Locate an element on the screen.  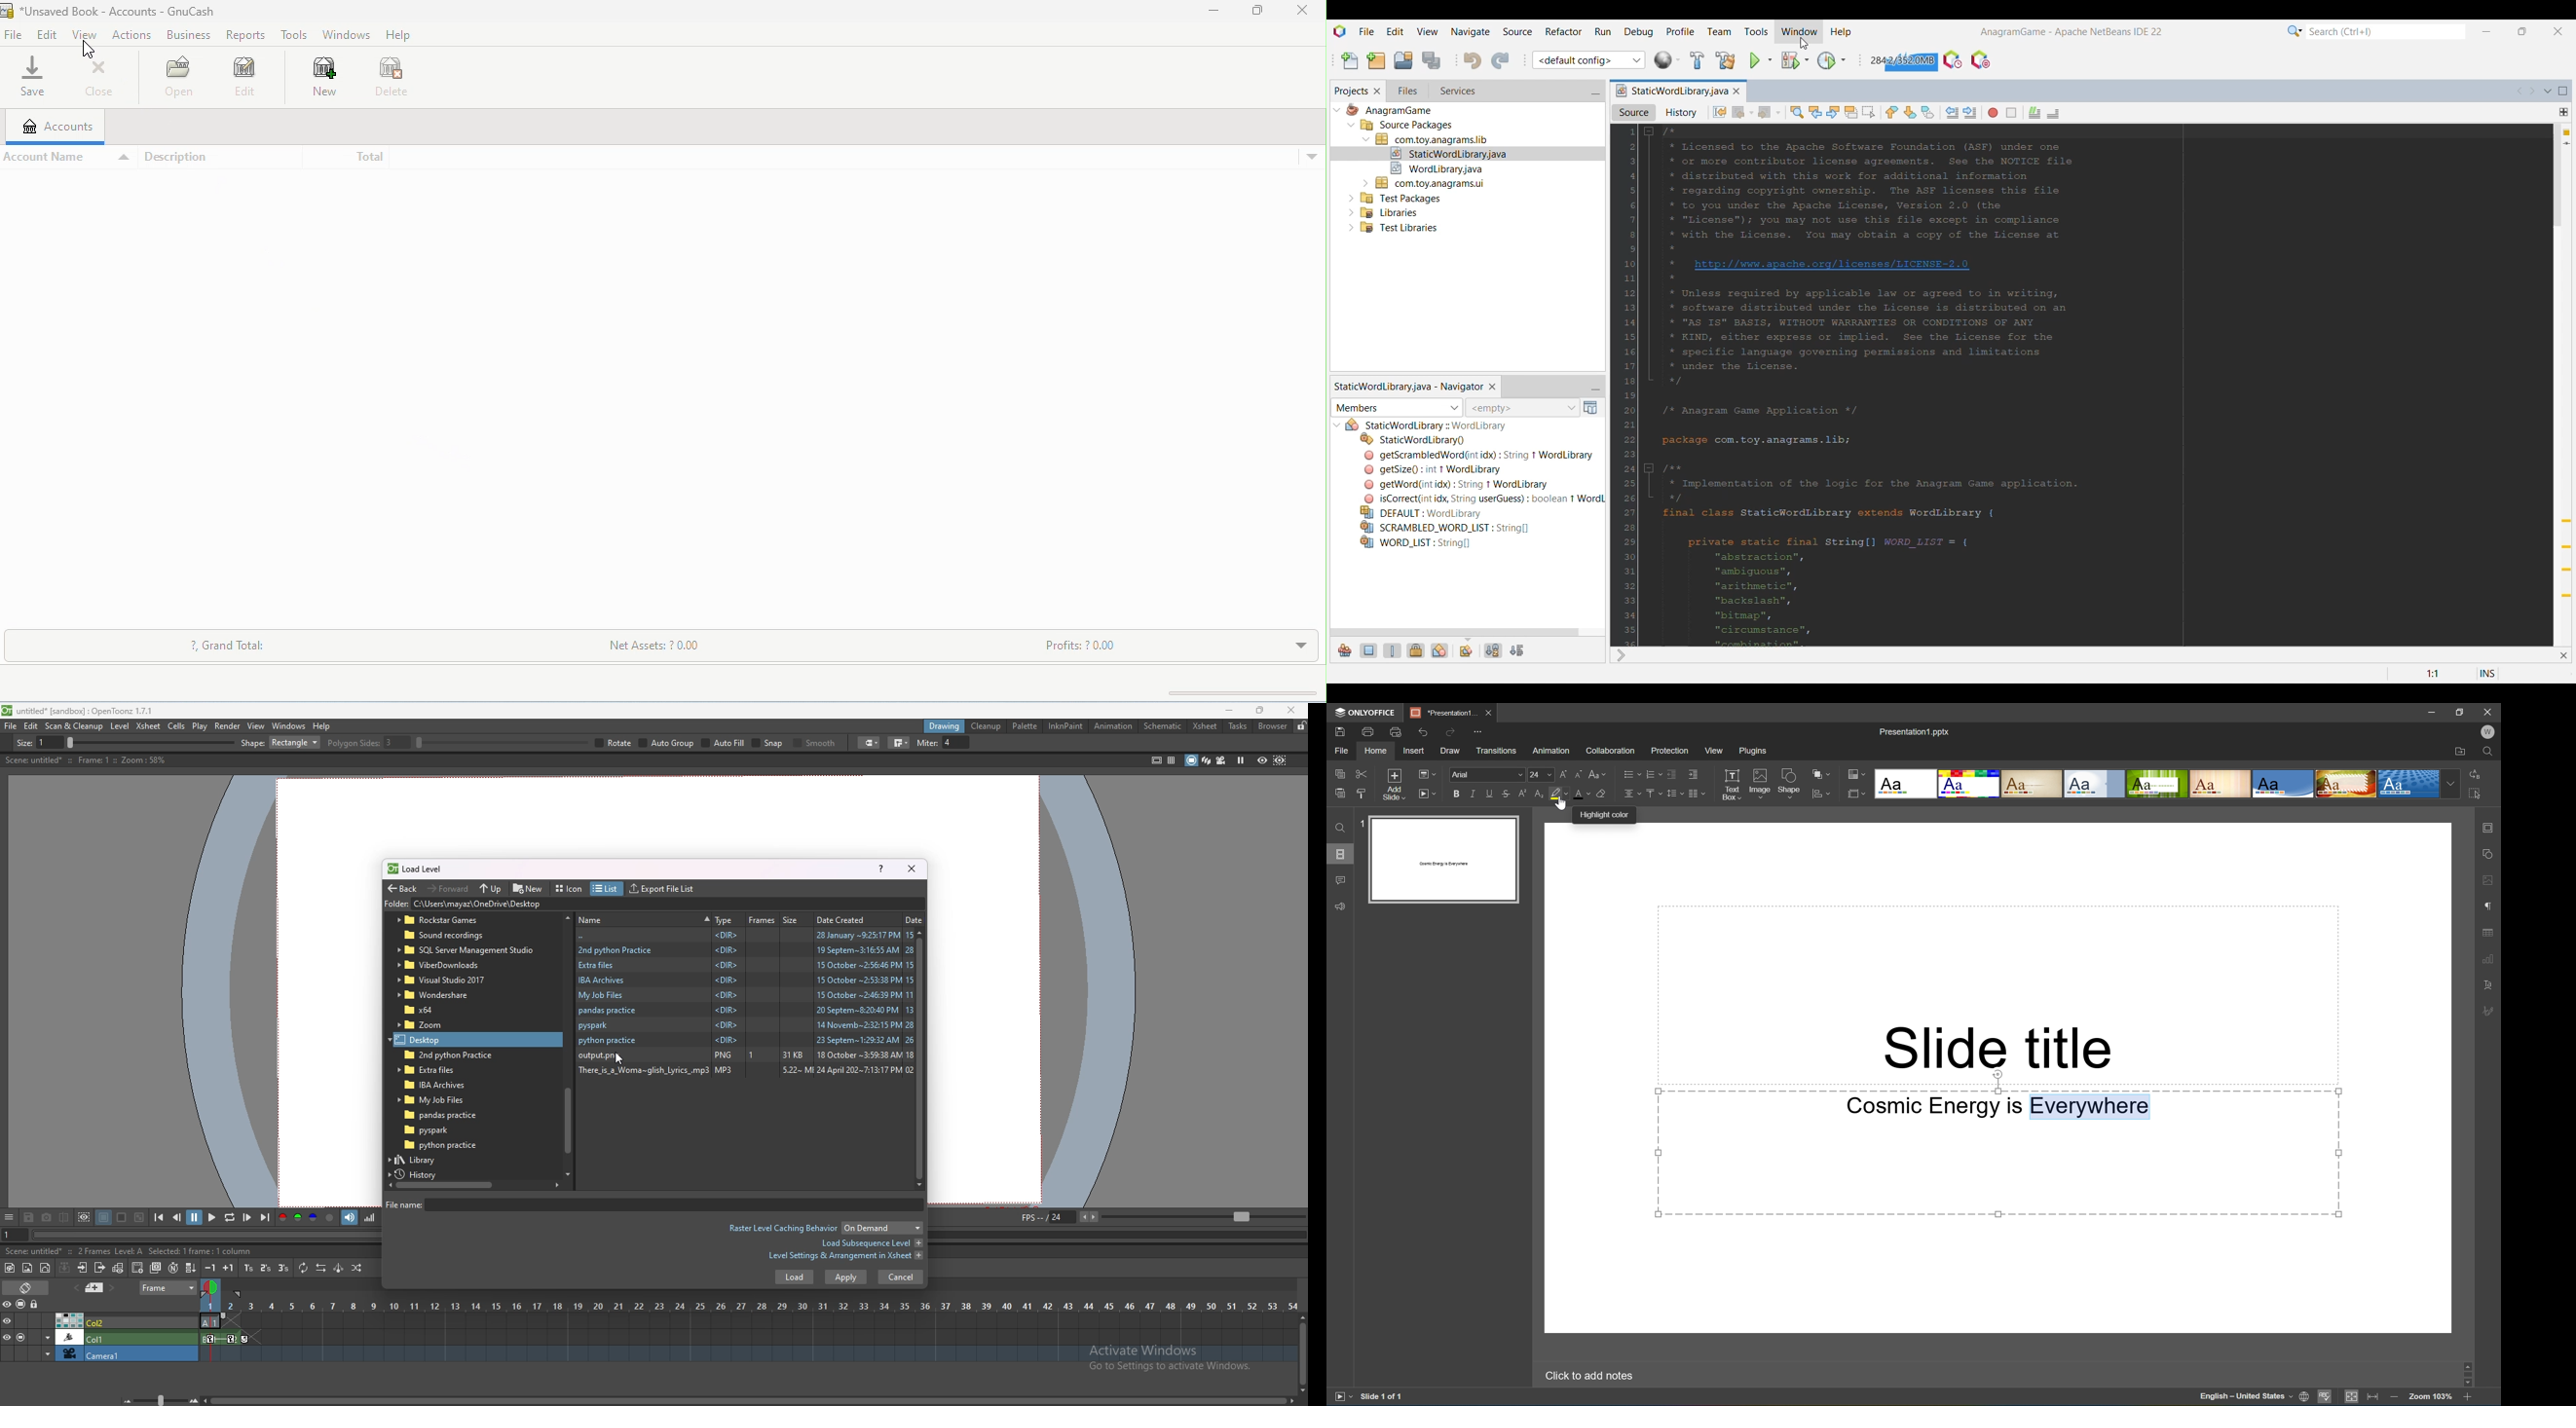
 is located at coordinates (1461, 483).